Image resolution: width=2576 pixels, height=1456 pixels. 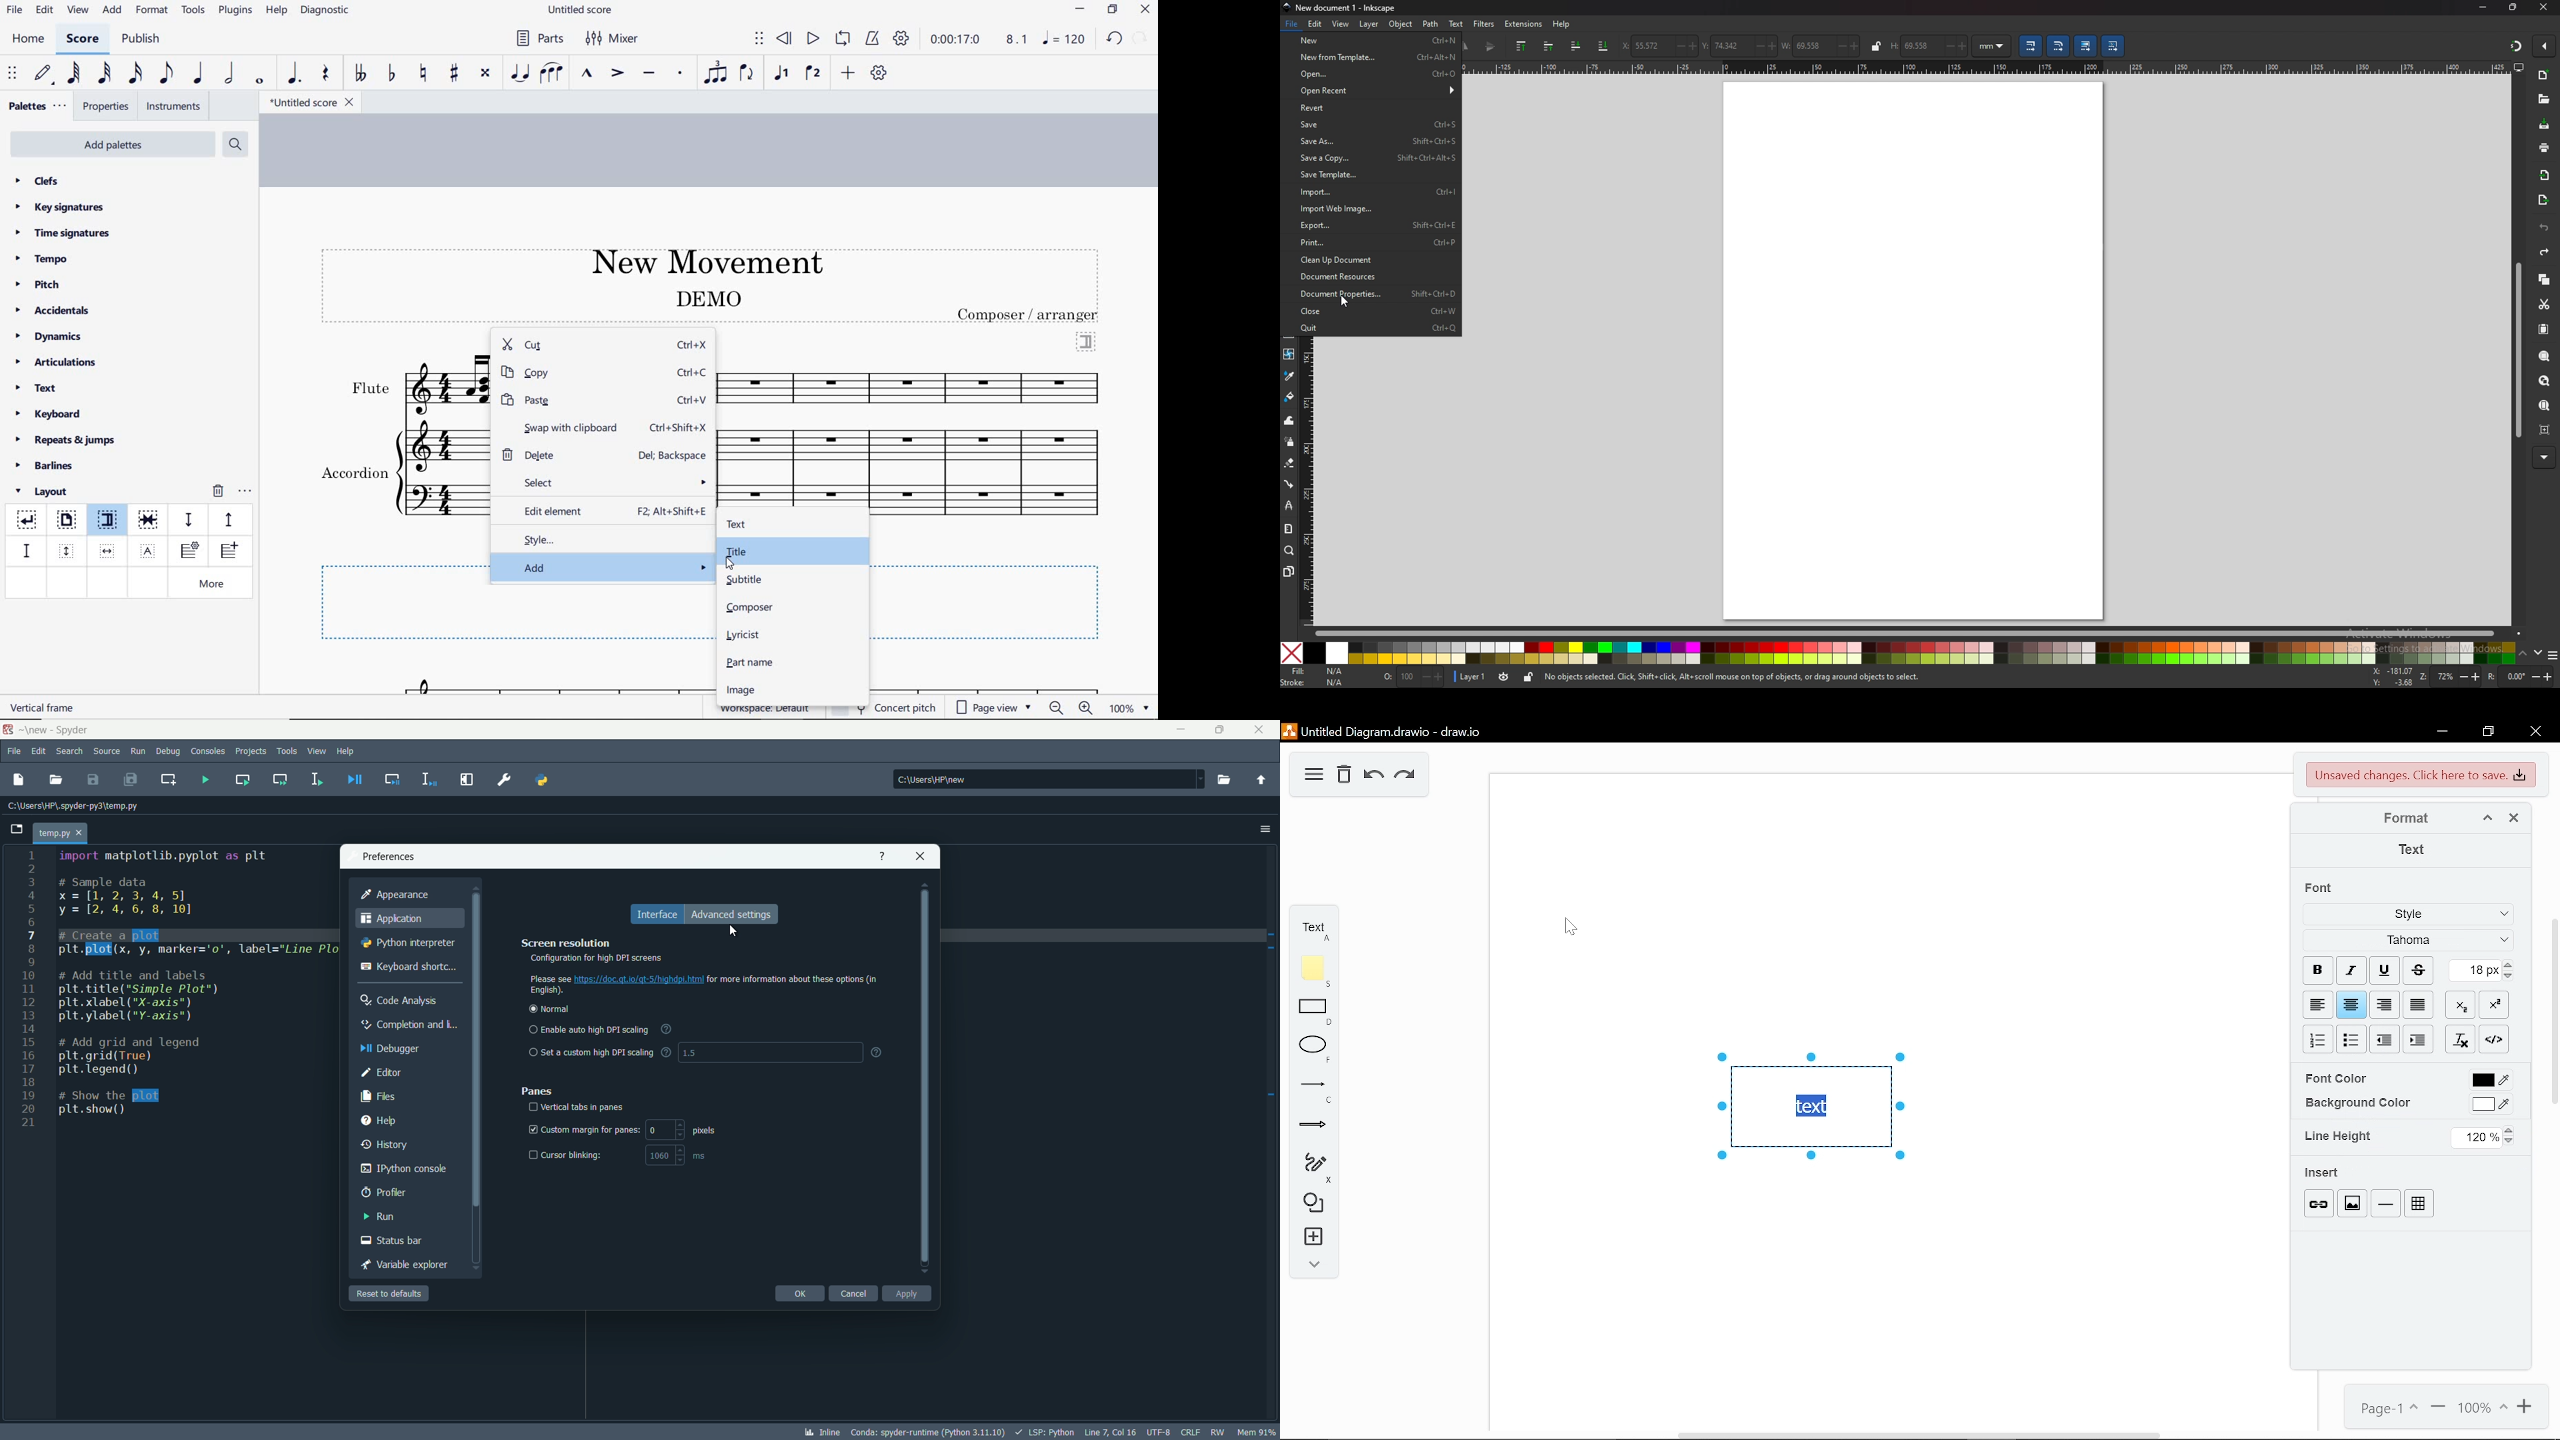 I want to click on clefs, so click(x=38, y=181).